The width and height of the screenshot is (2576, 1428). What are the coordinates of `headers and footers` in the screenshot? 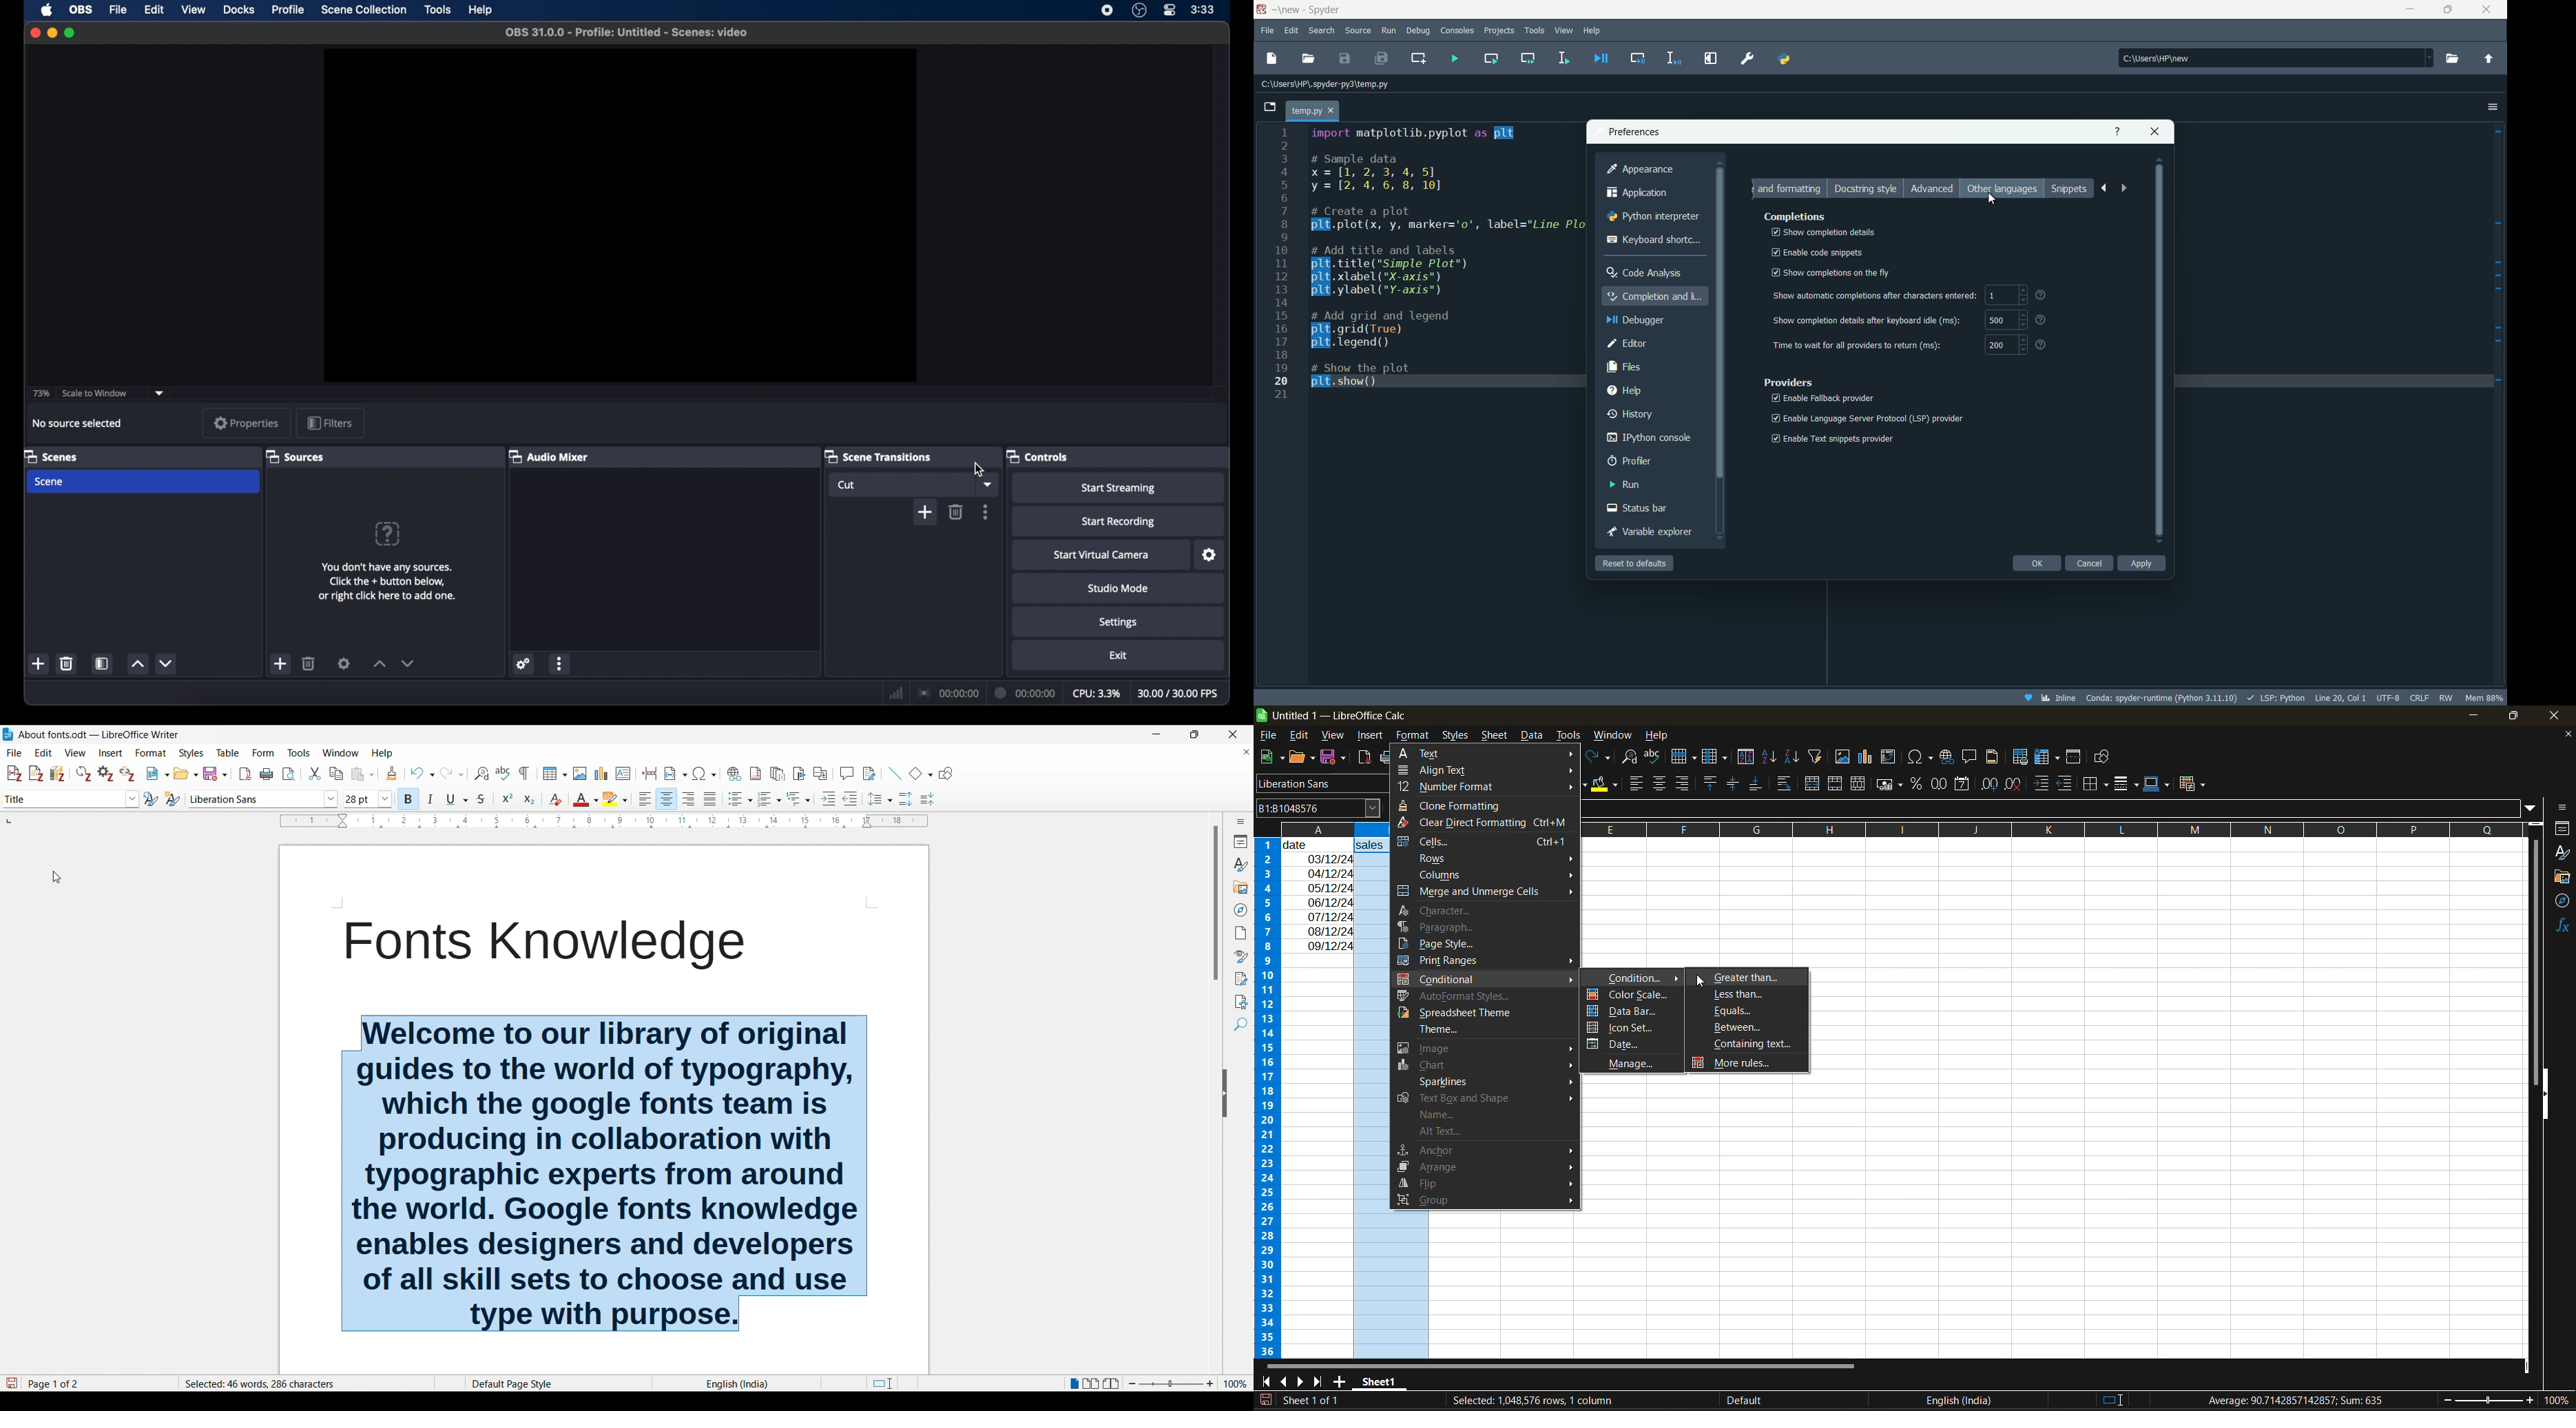 It's located at (1996, 756).